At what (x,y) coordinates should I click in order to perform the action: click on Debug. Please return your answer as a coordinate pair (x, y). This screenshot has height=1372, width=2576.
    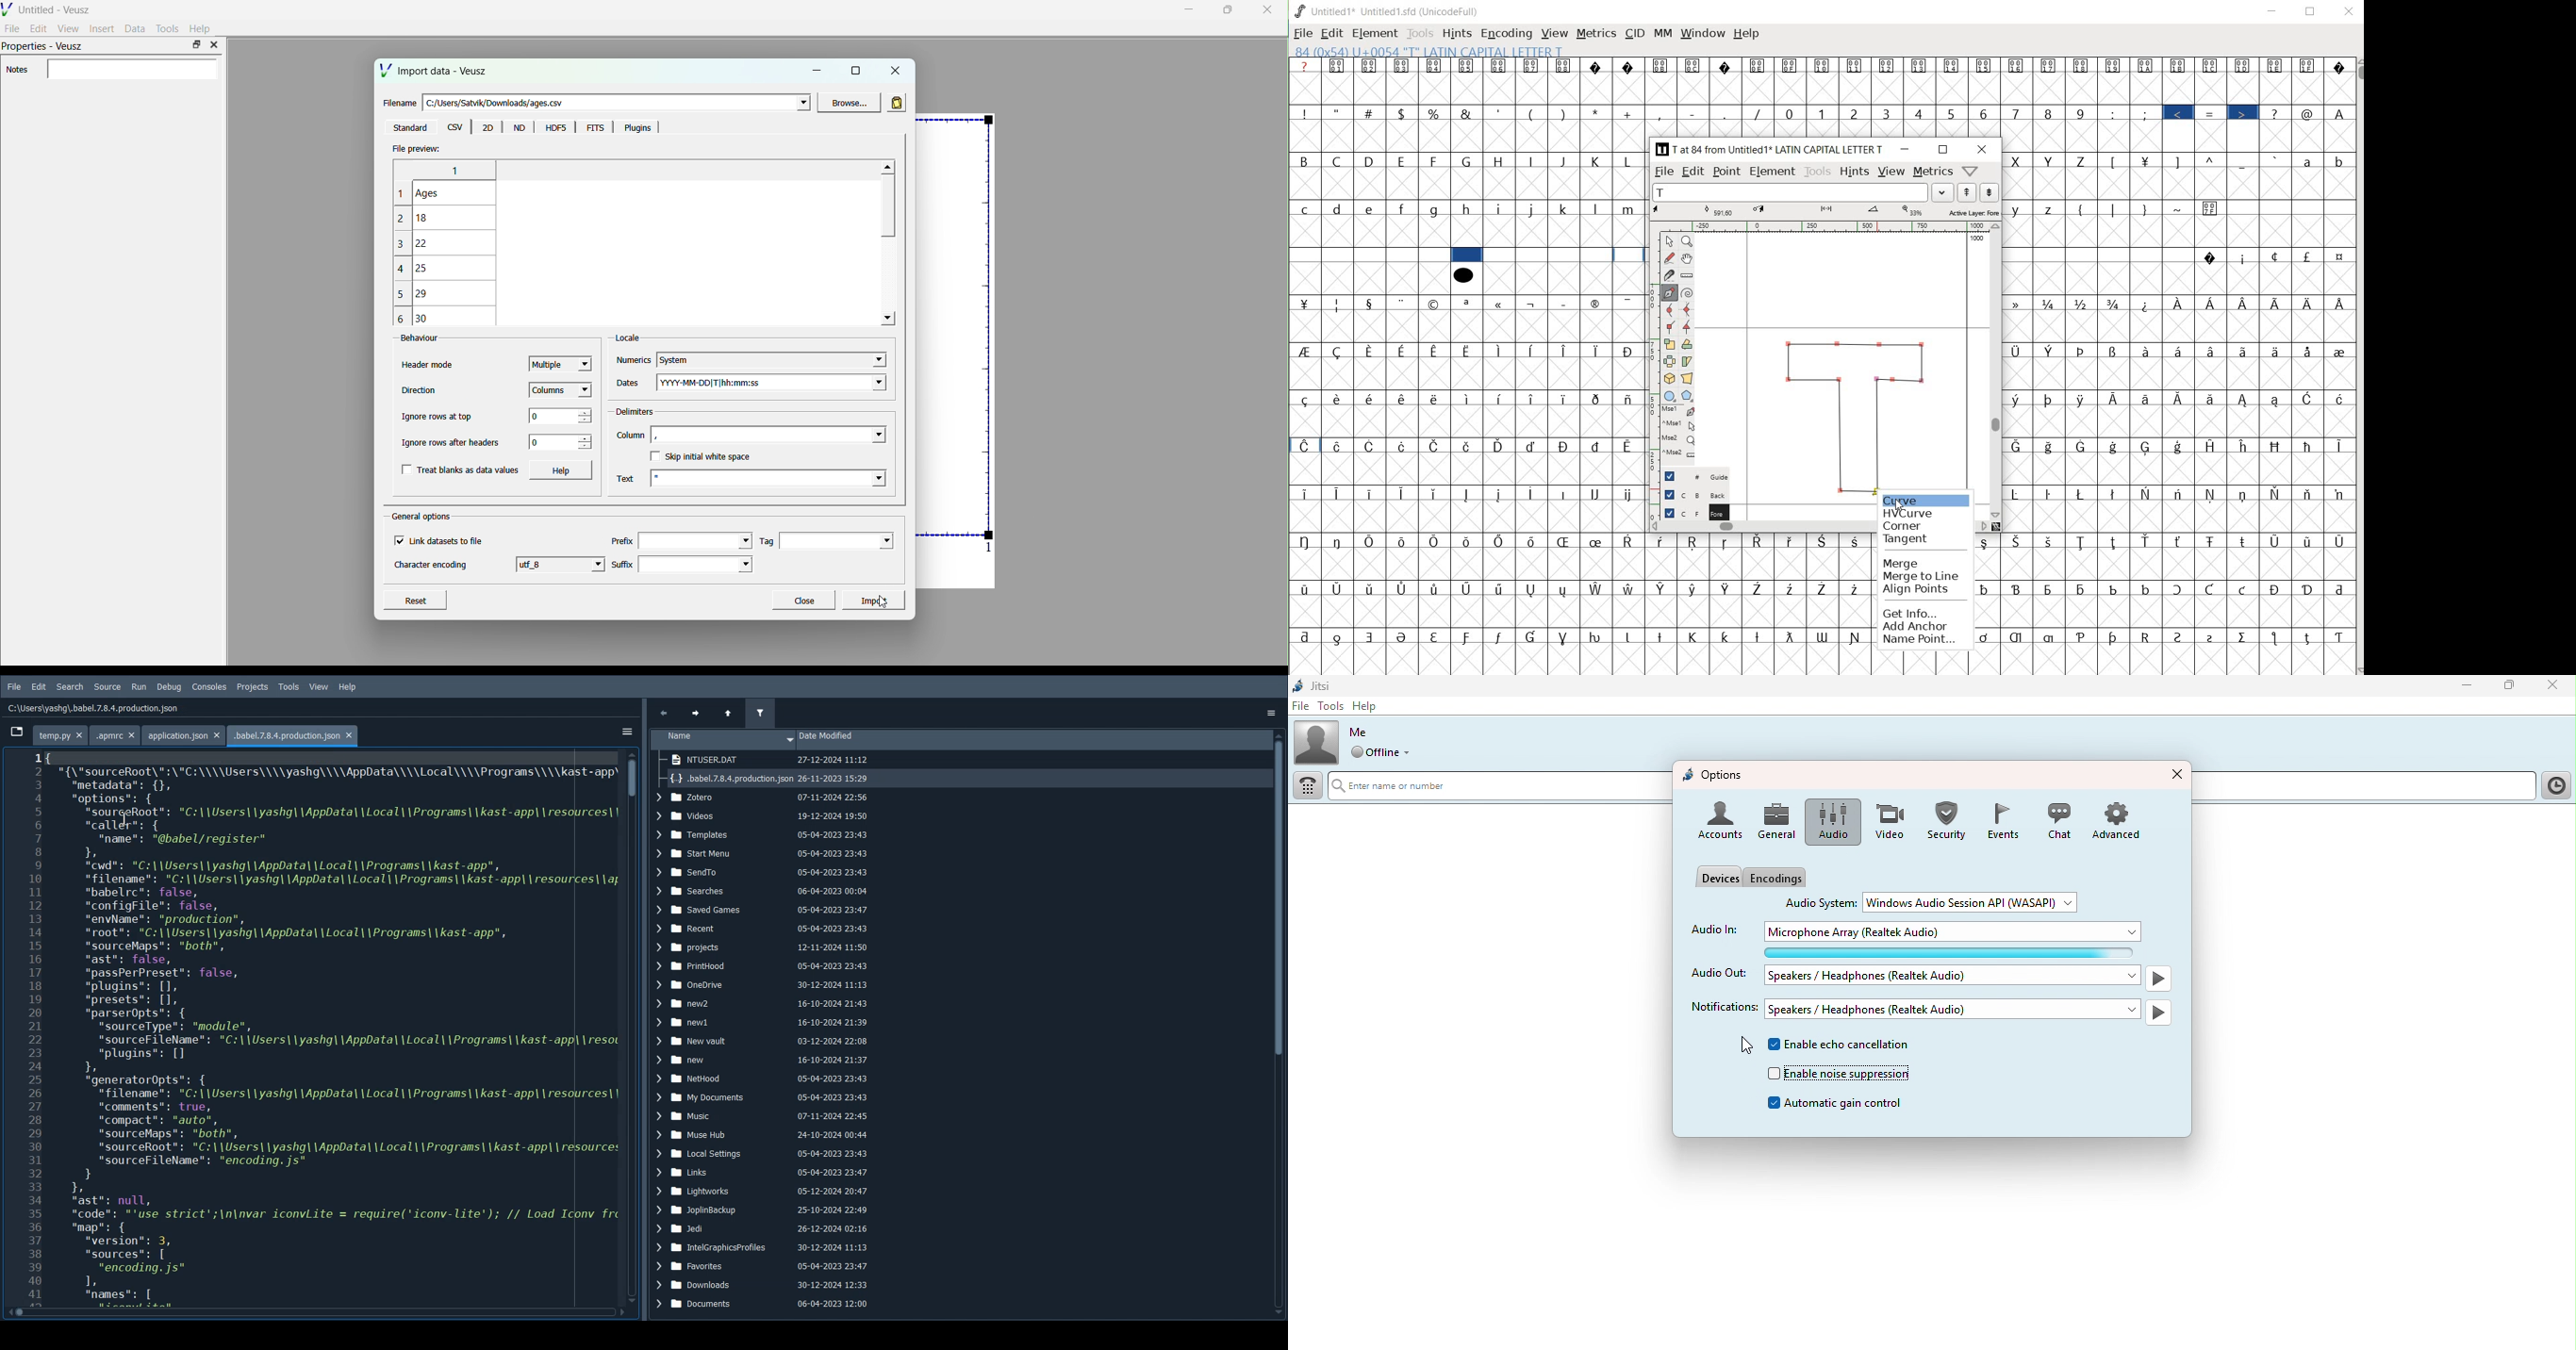
    Looking at the image, I should click on (169, 688).